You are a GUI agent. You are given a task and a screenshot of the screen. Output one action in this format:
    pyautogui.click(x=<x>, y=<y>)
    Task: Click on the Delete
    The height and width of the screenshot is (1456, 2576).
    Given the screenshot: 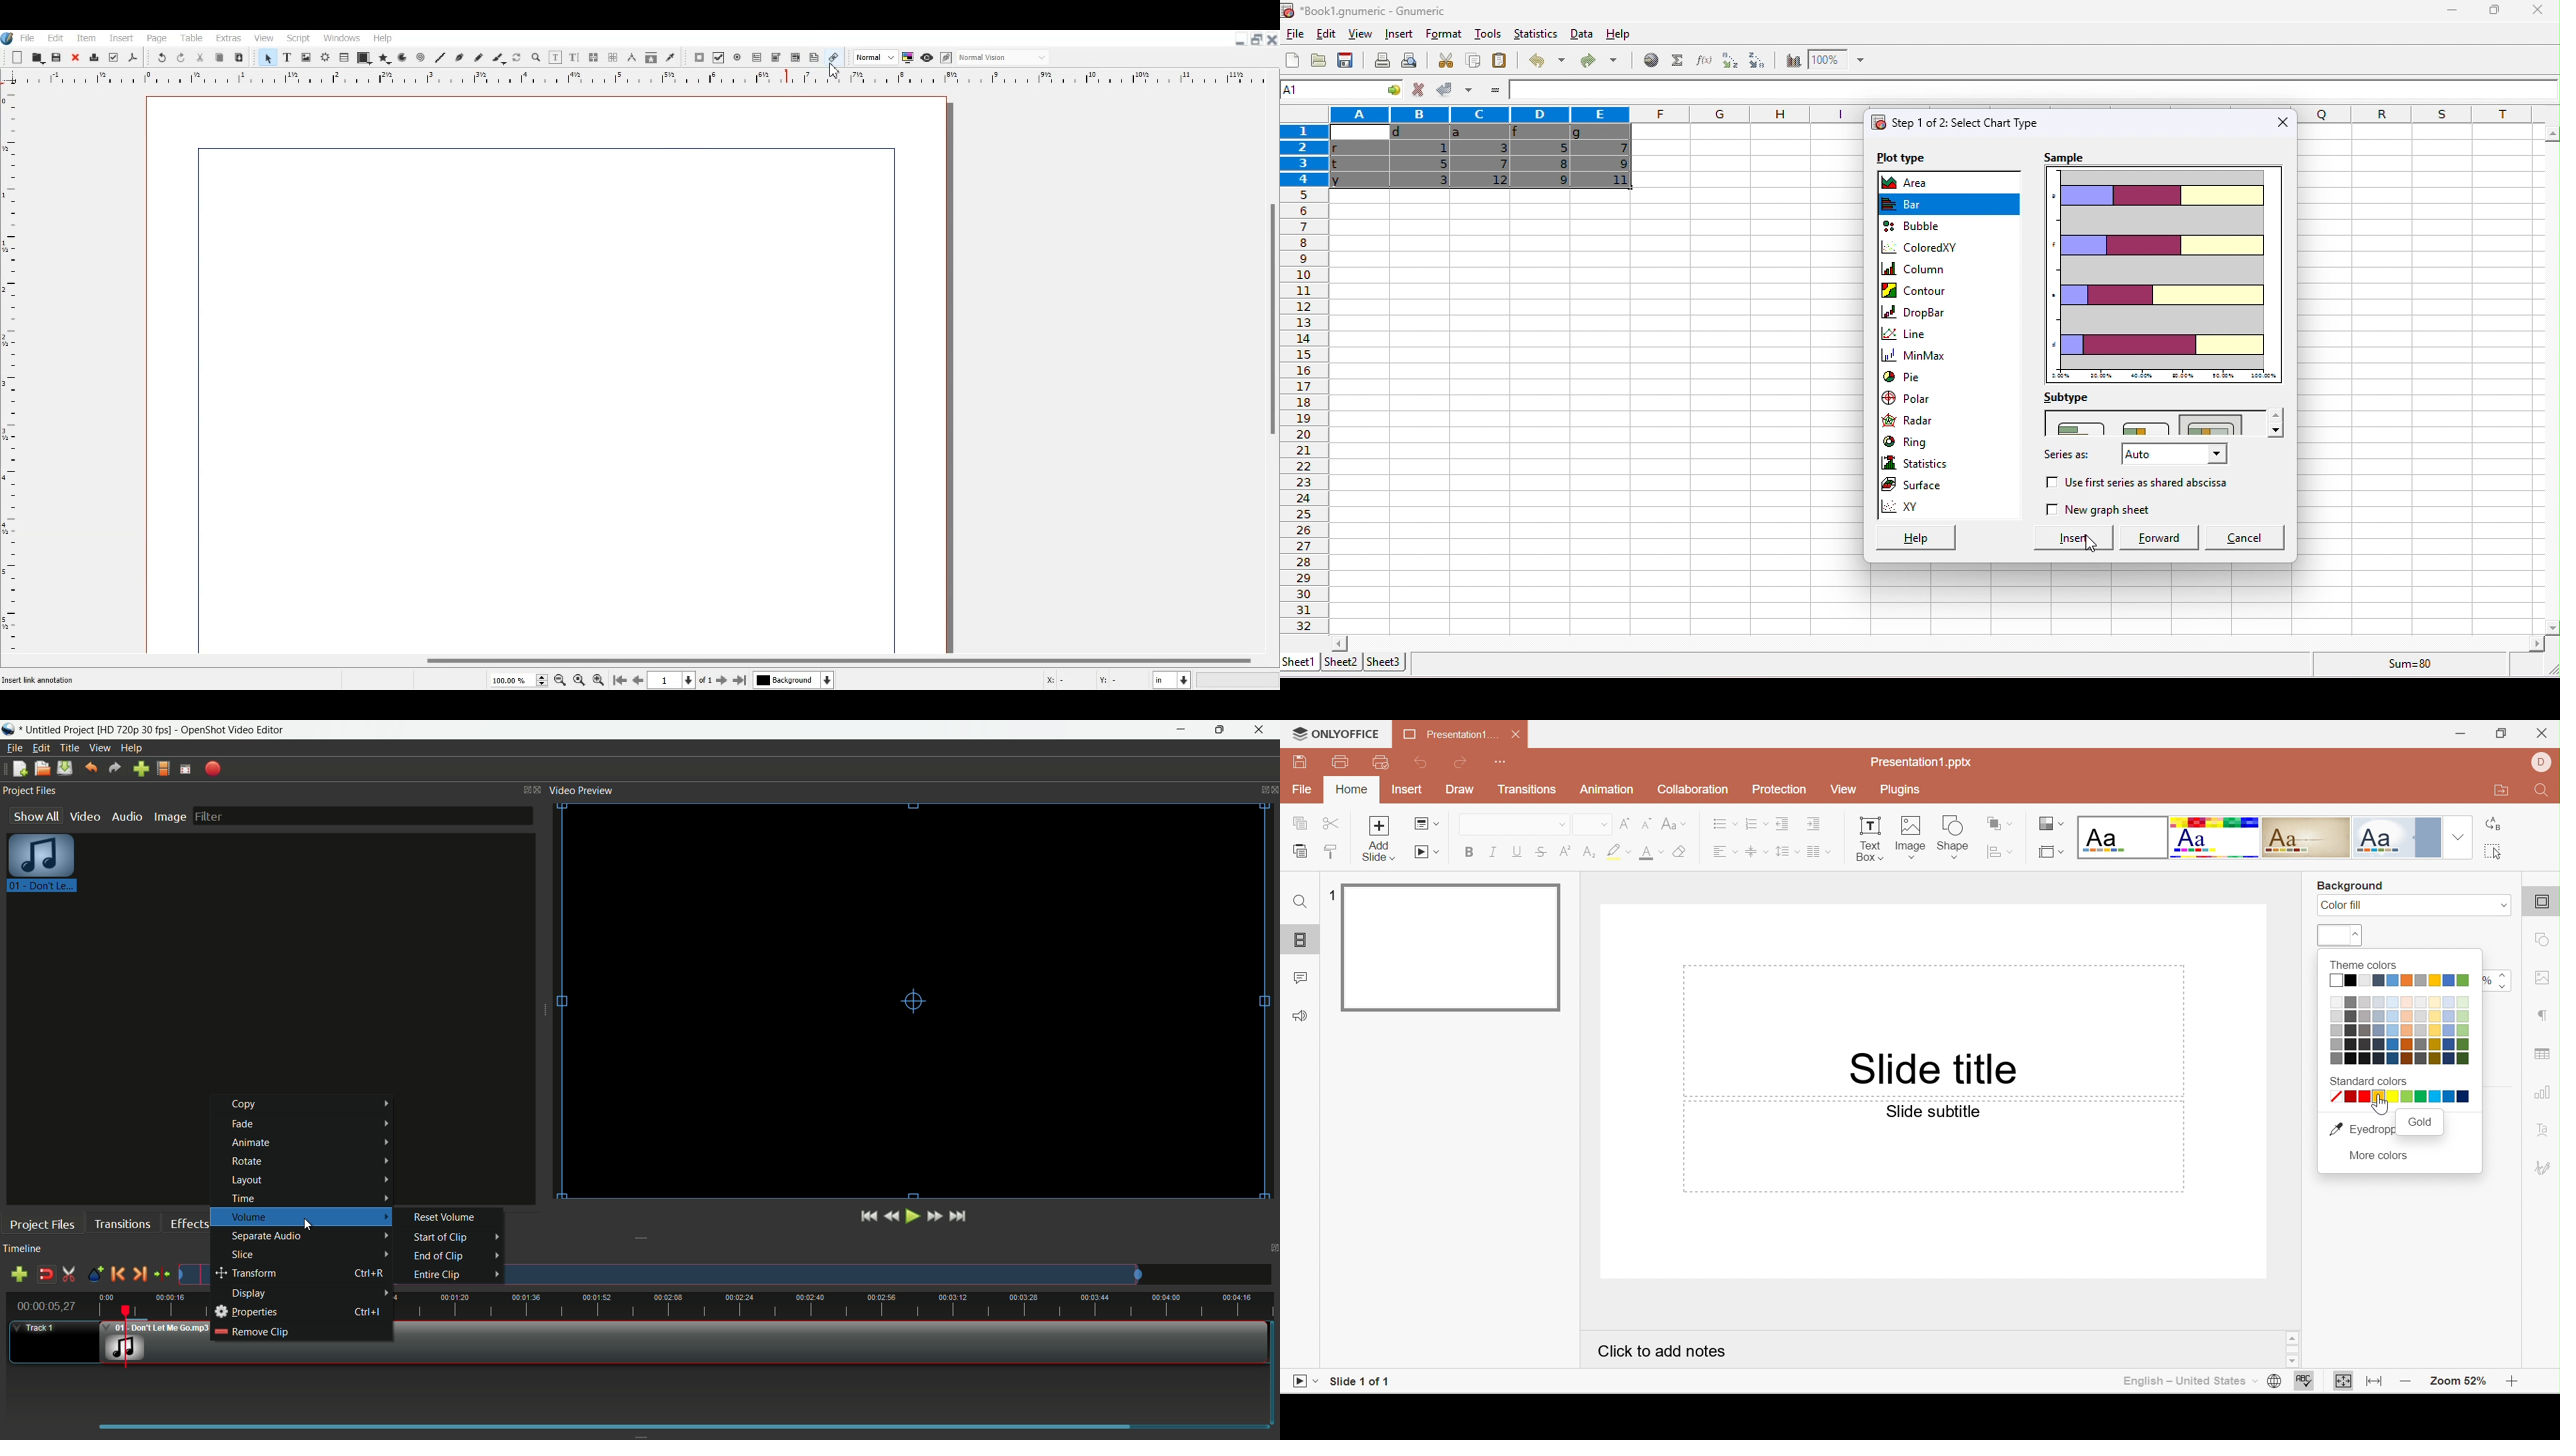 What is the action you would take?
    pyautogui.click(x=93, y=58)
    